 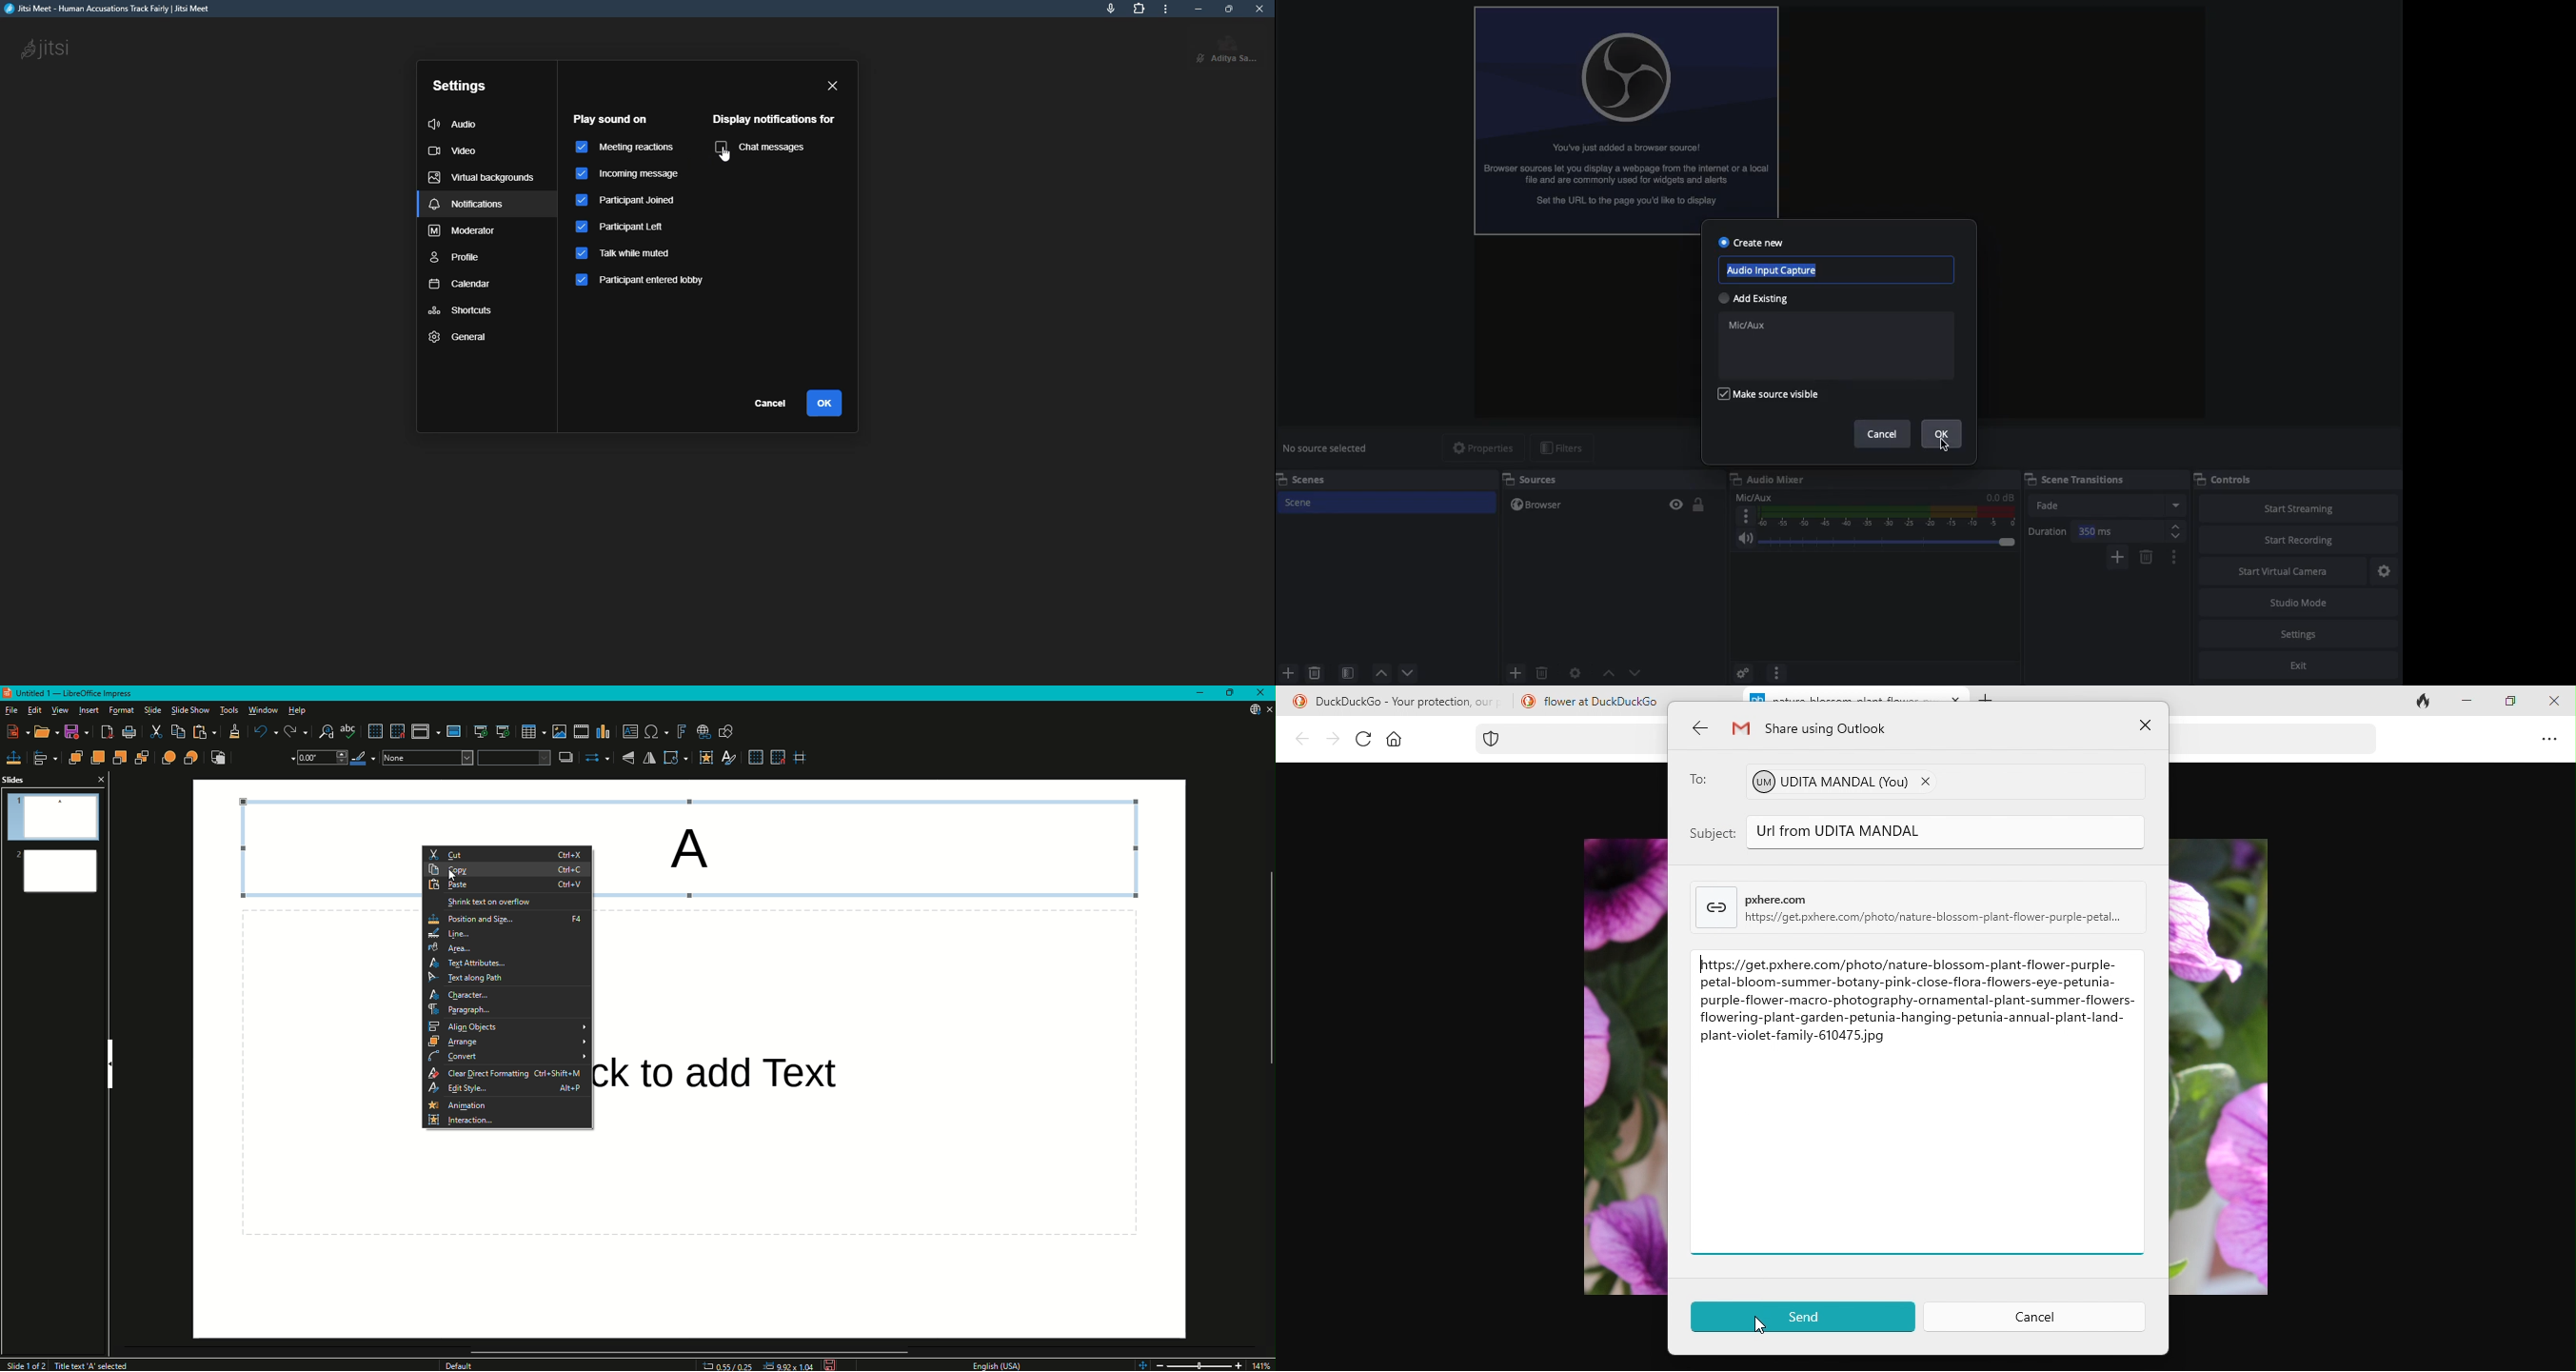 I want to click on meeting reactions, so click(x=624, y=146).